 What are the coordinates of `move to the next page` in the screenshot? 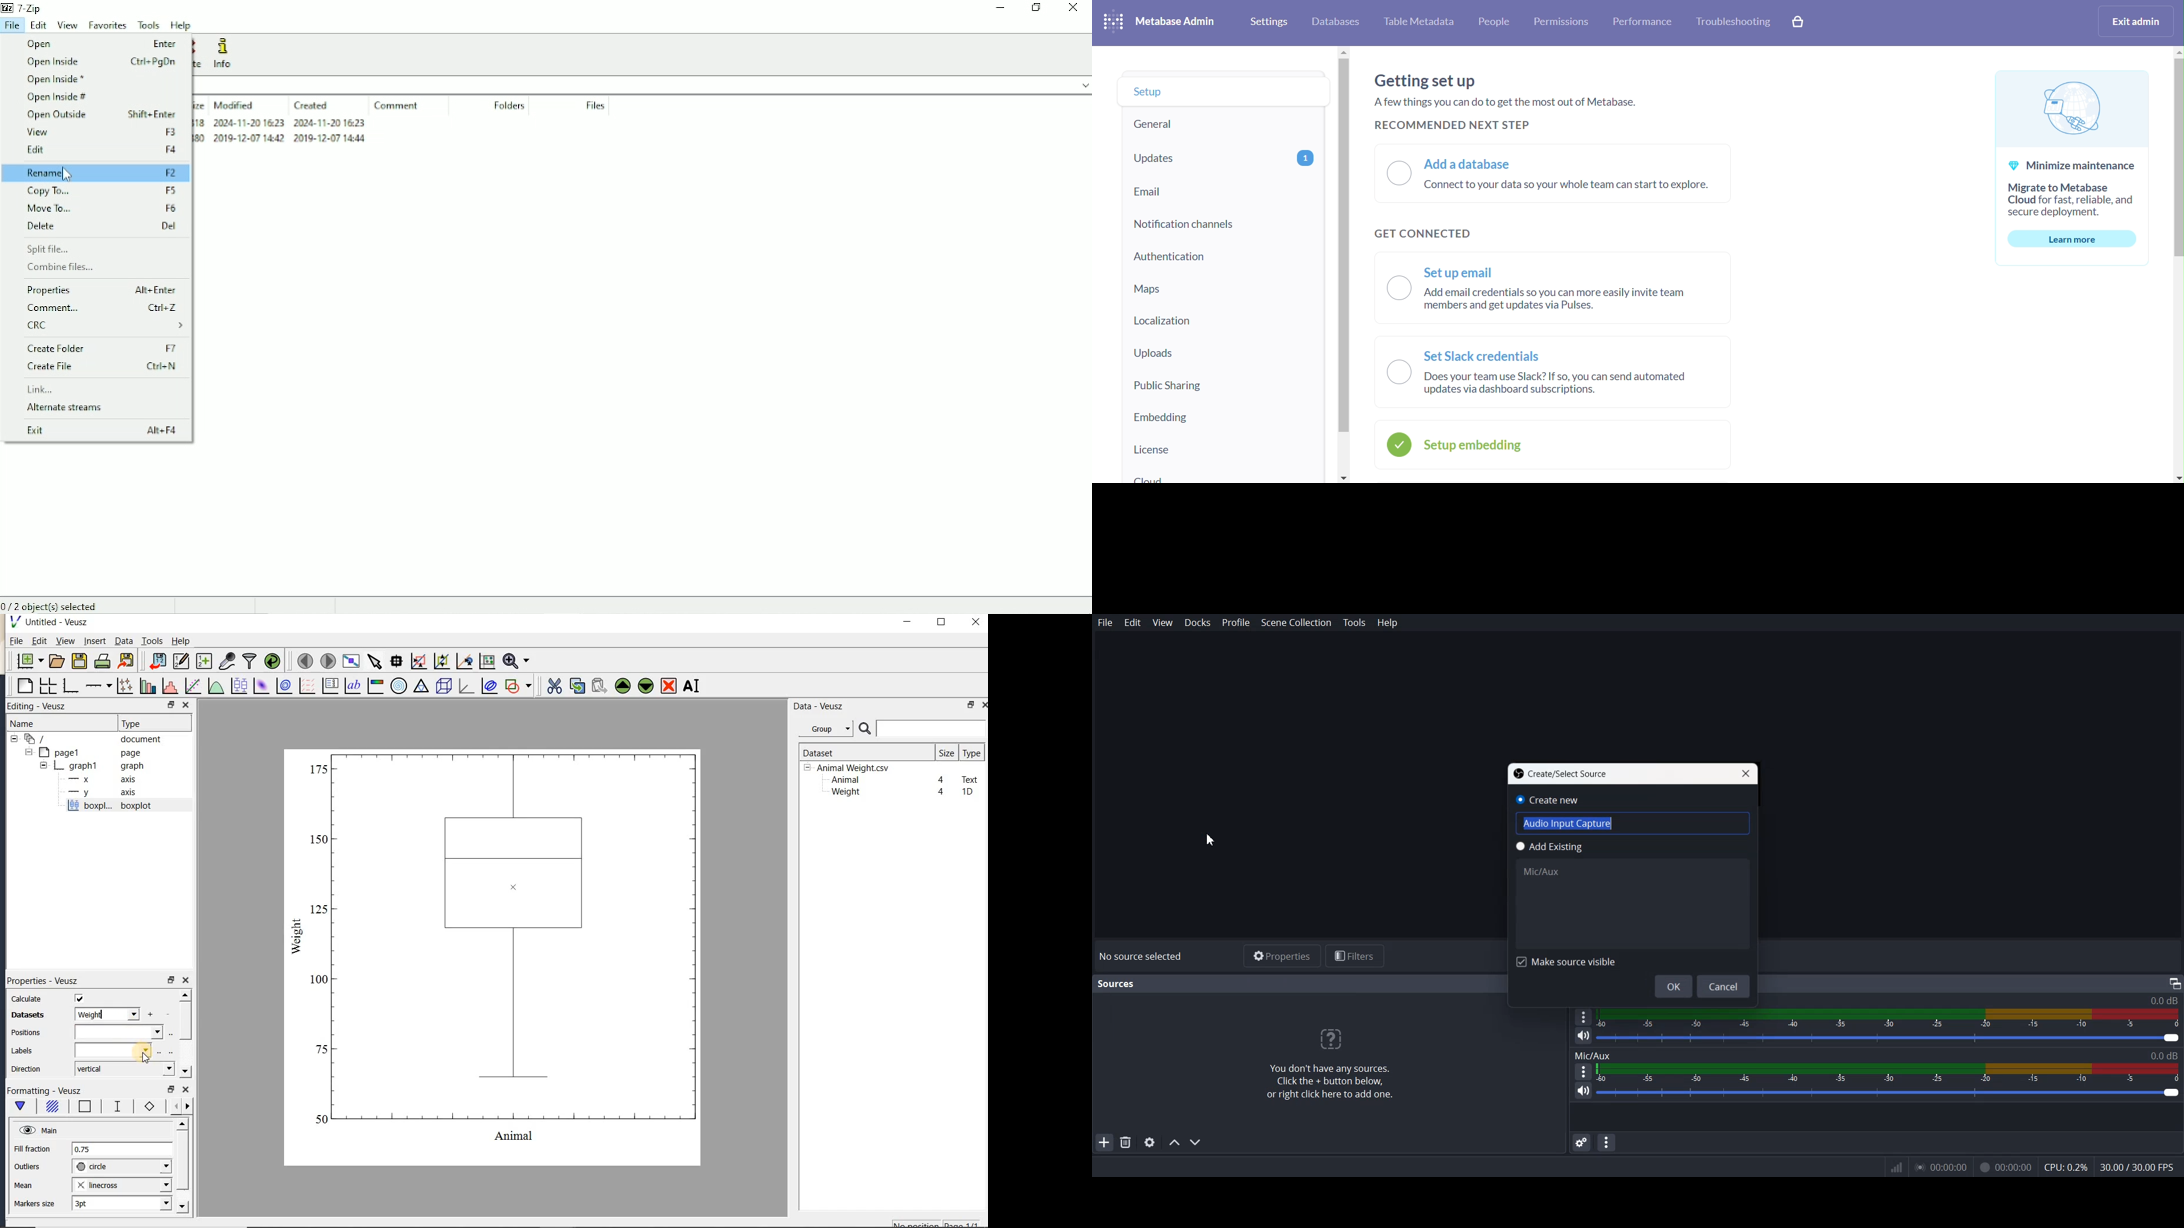 It's located at (327, 660).